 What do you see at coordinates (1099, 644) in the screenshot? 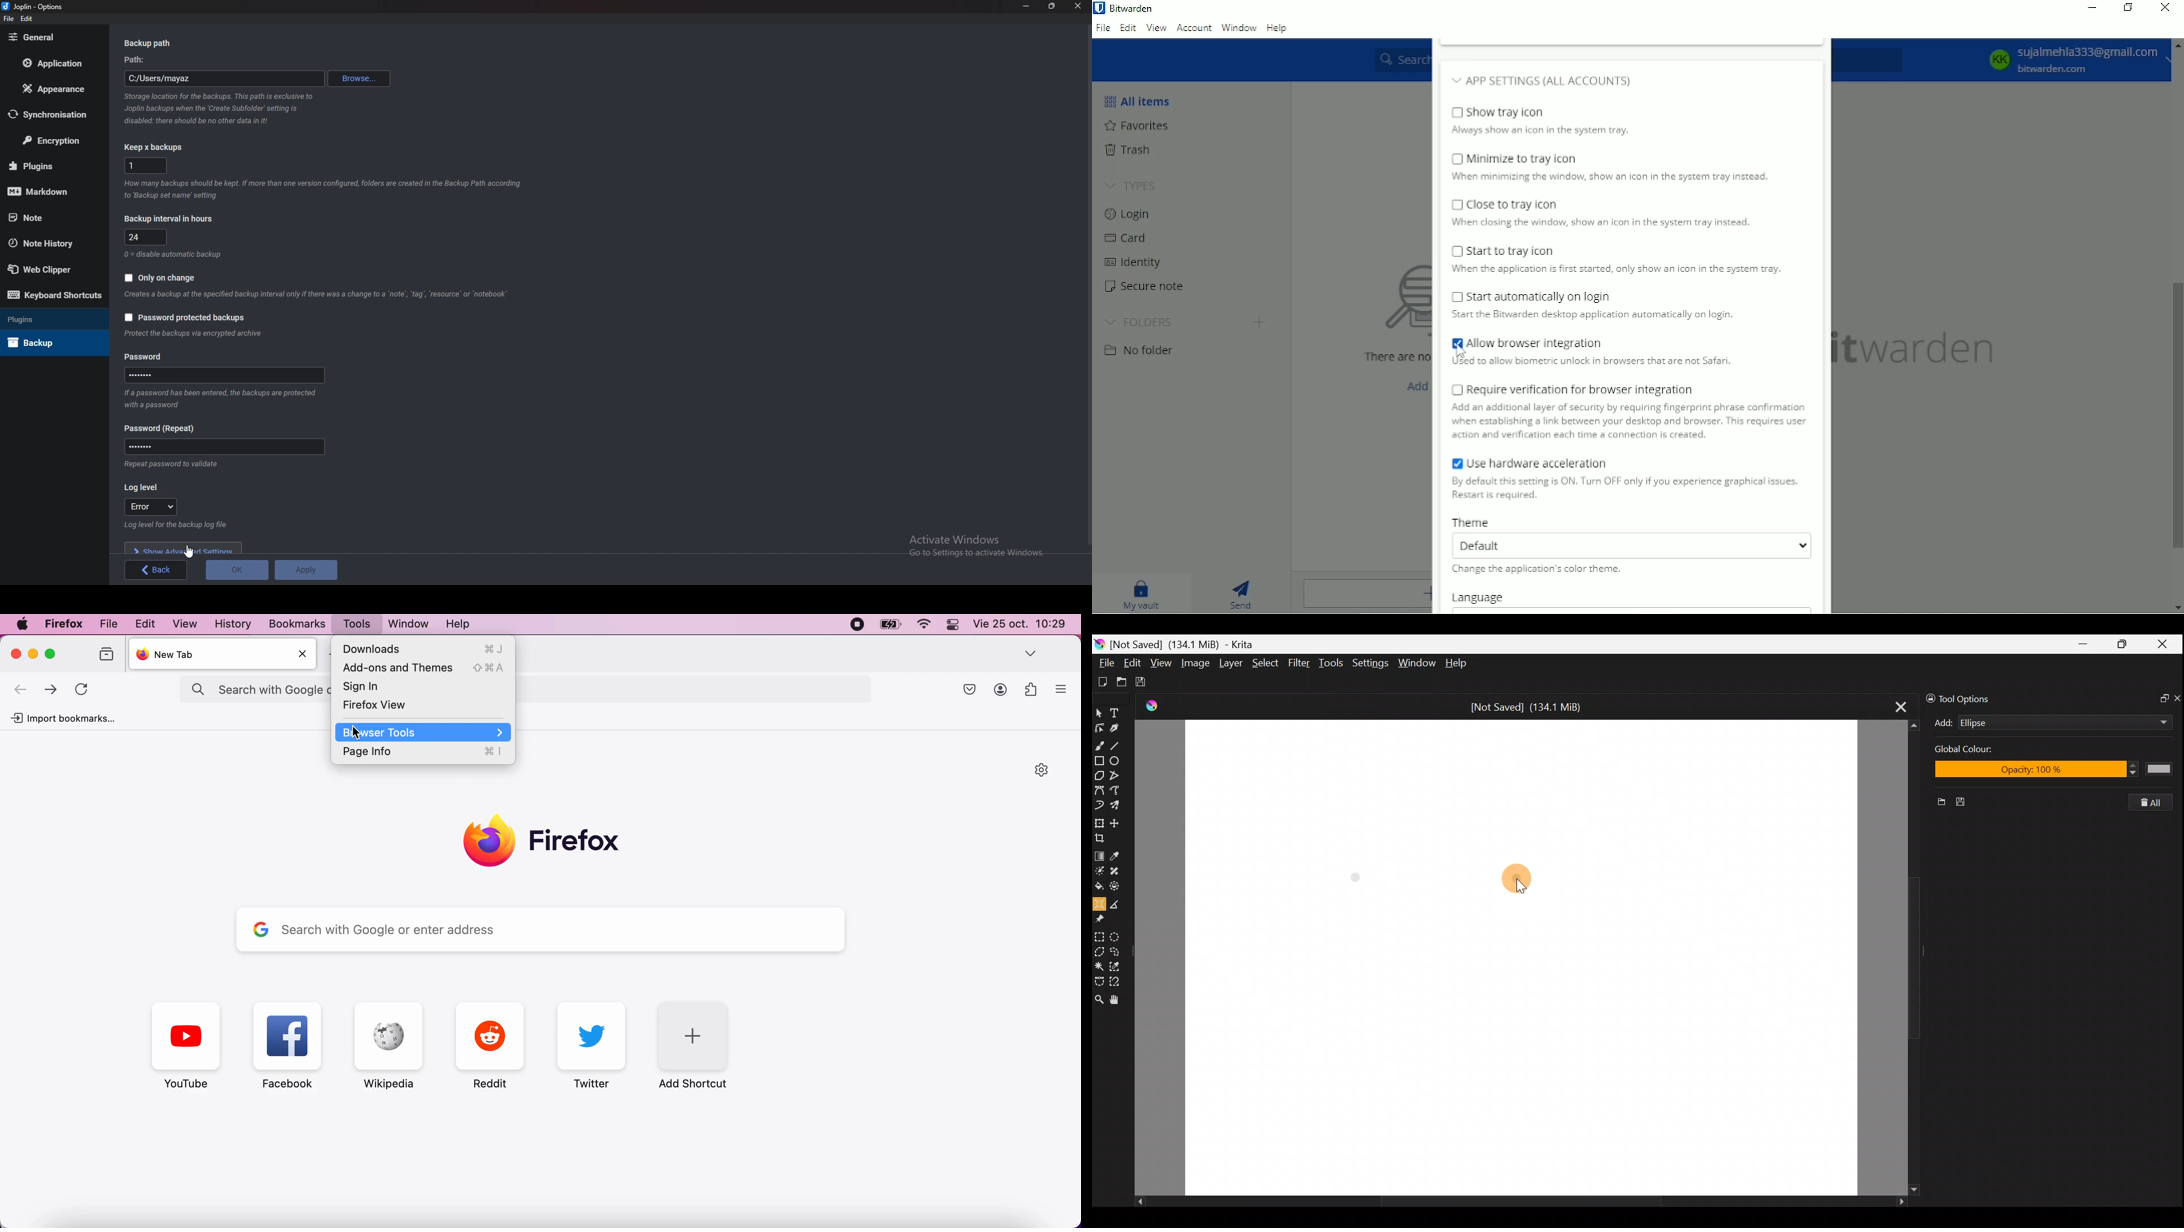
I see `Krita logo` at bounding box center [1099, 644].